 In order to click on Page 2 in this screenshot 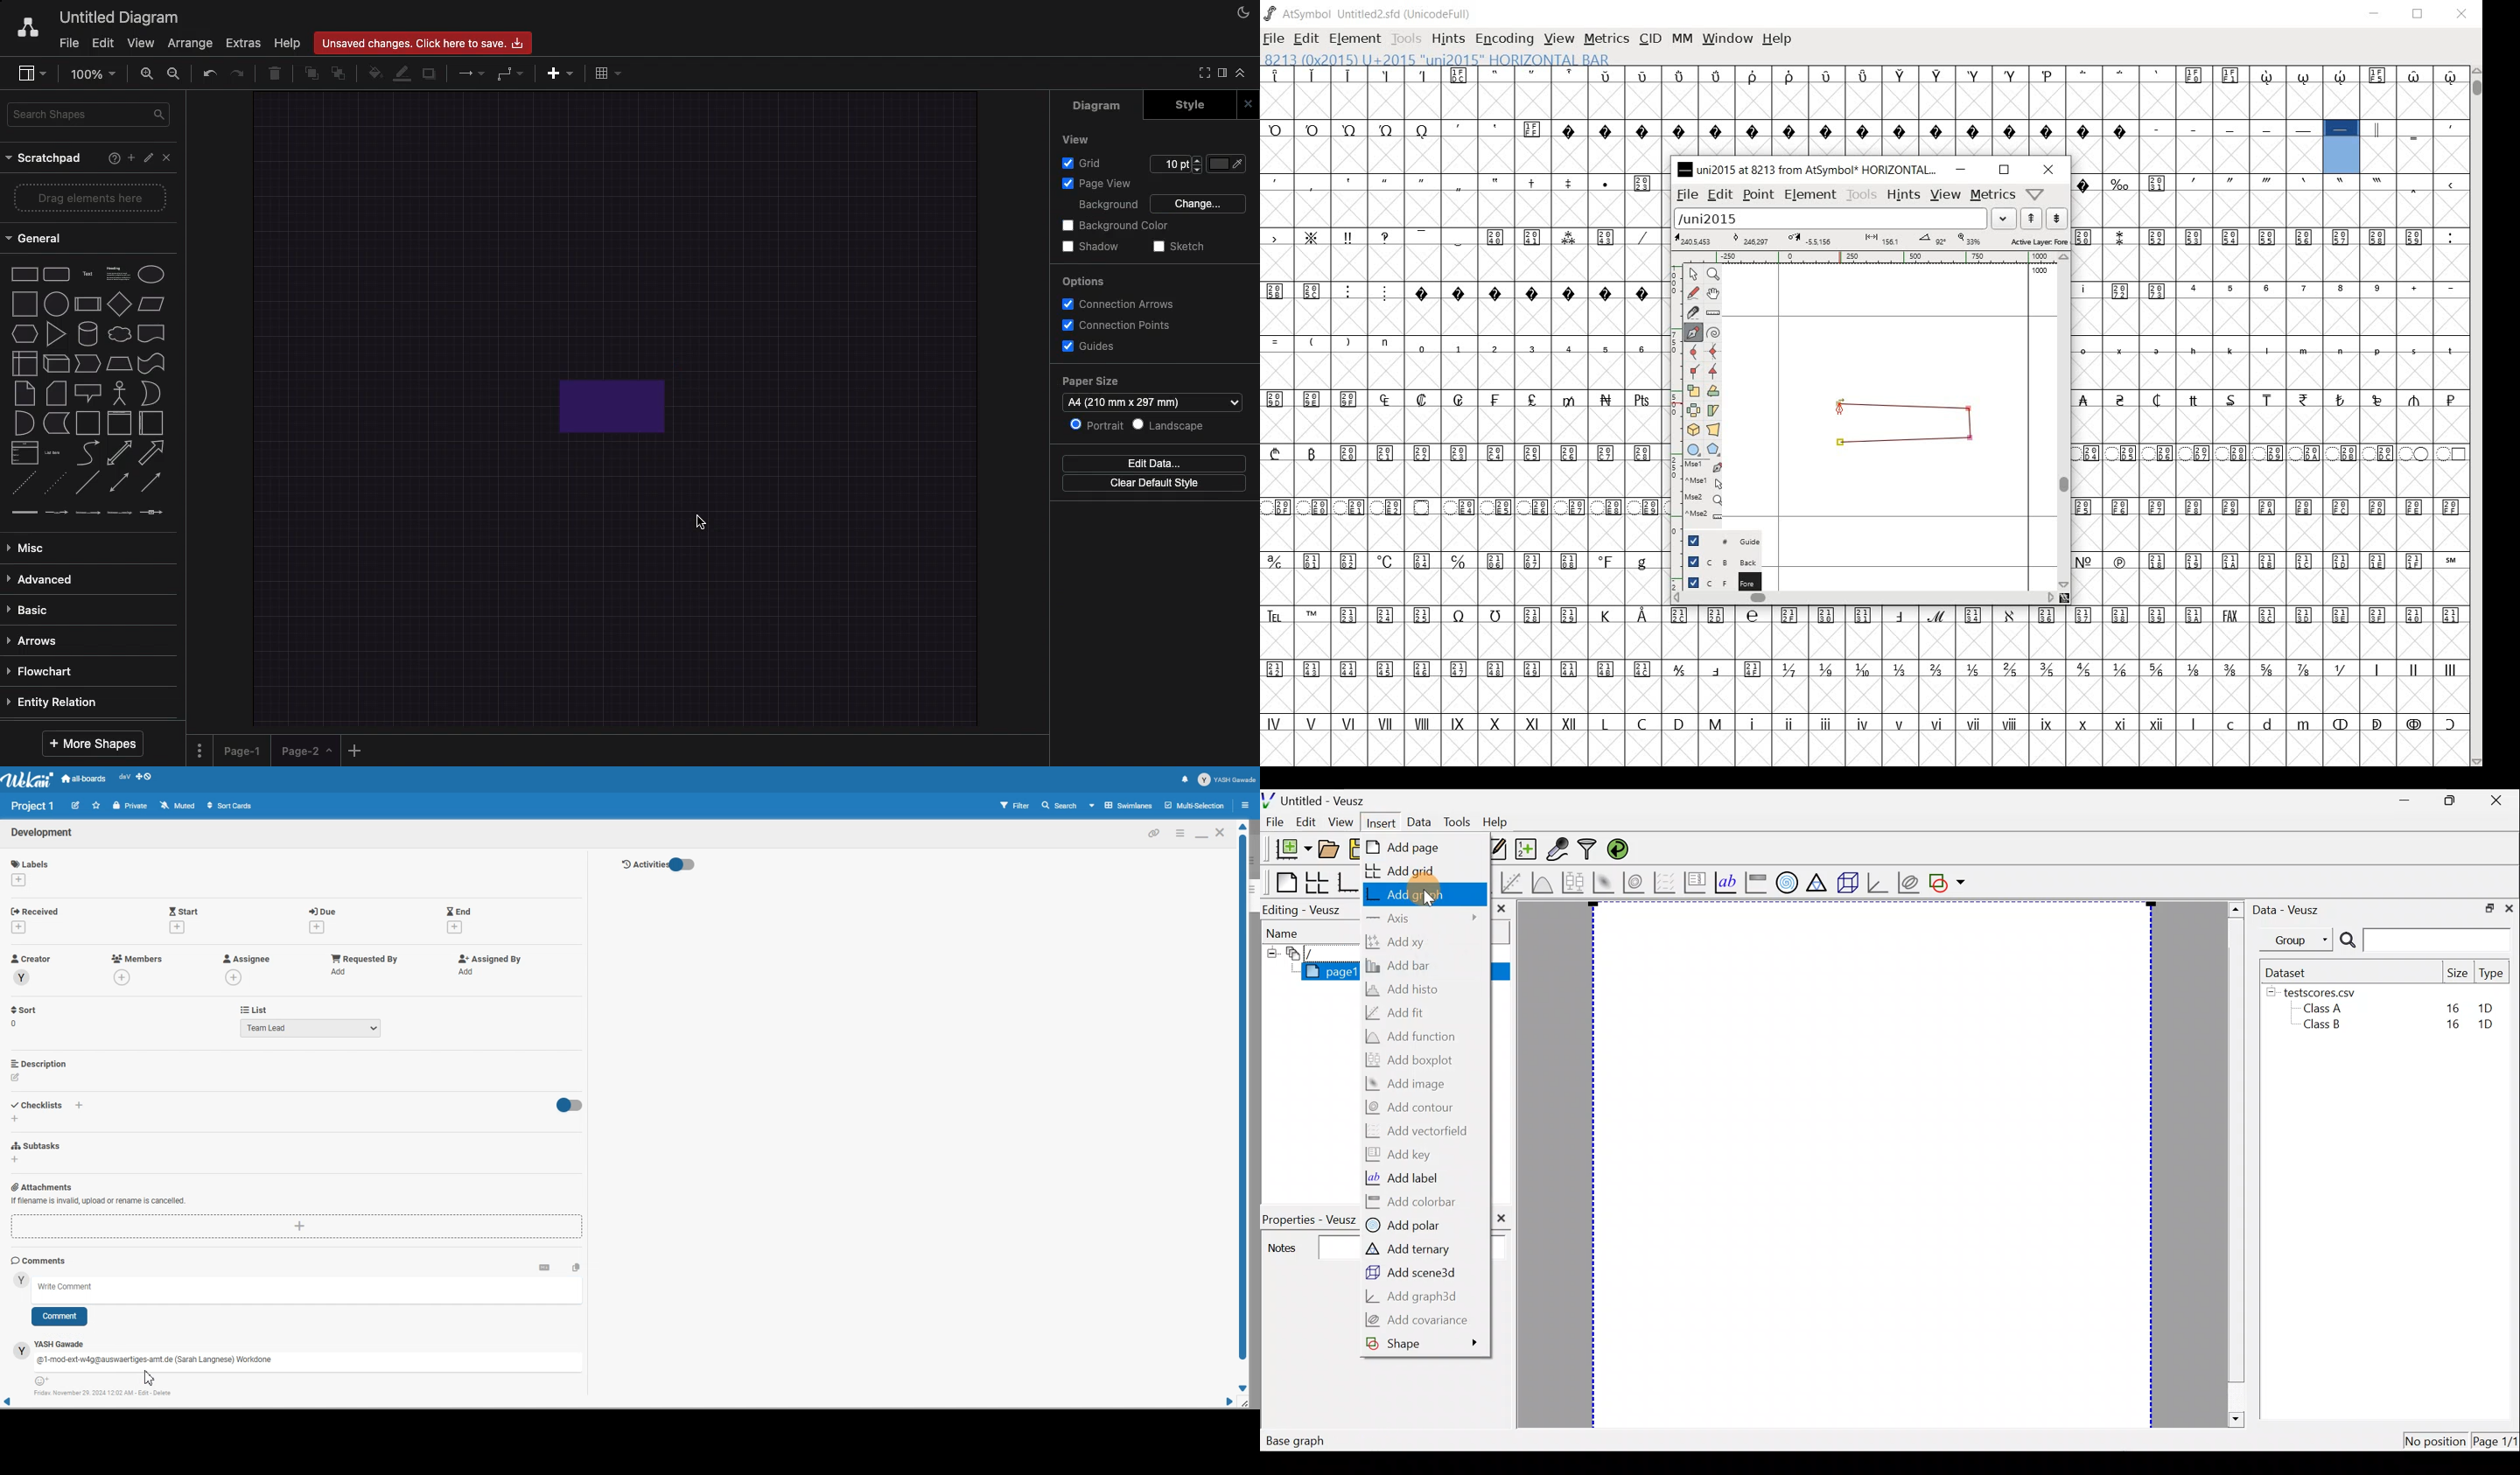, I will do `click(304, 754)`.